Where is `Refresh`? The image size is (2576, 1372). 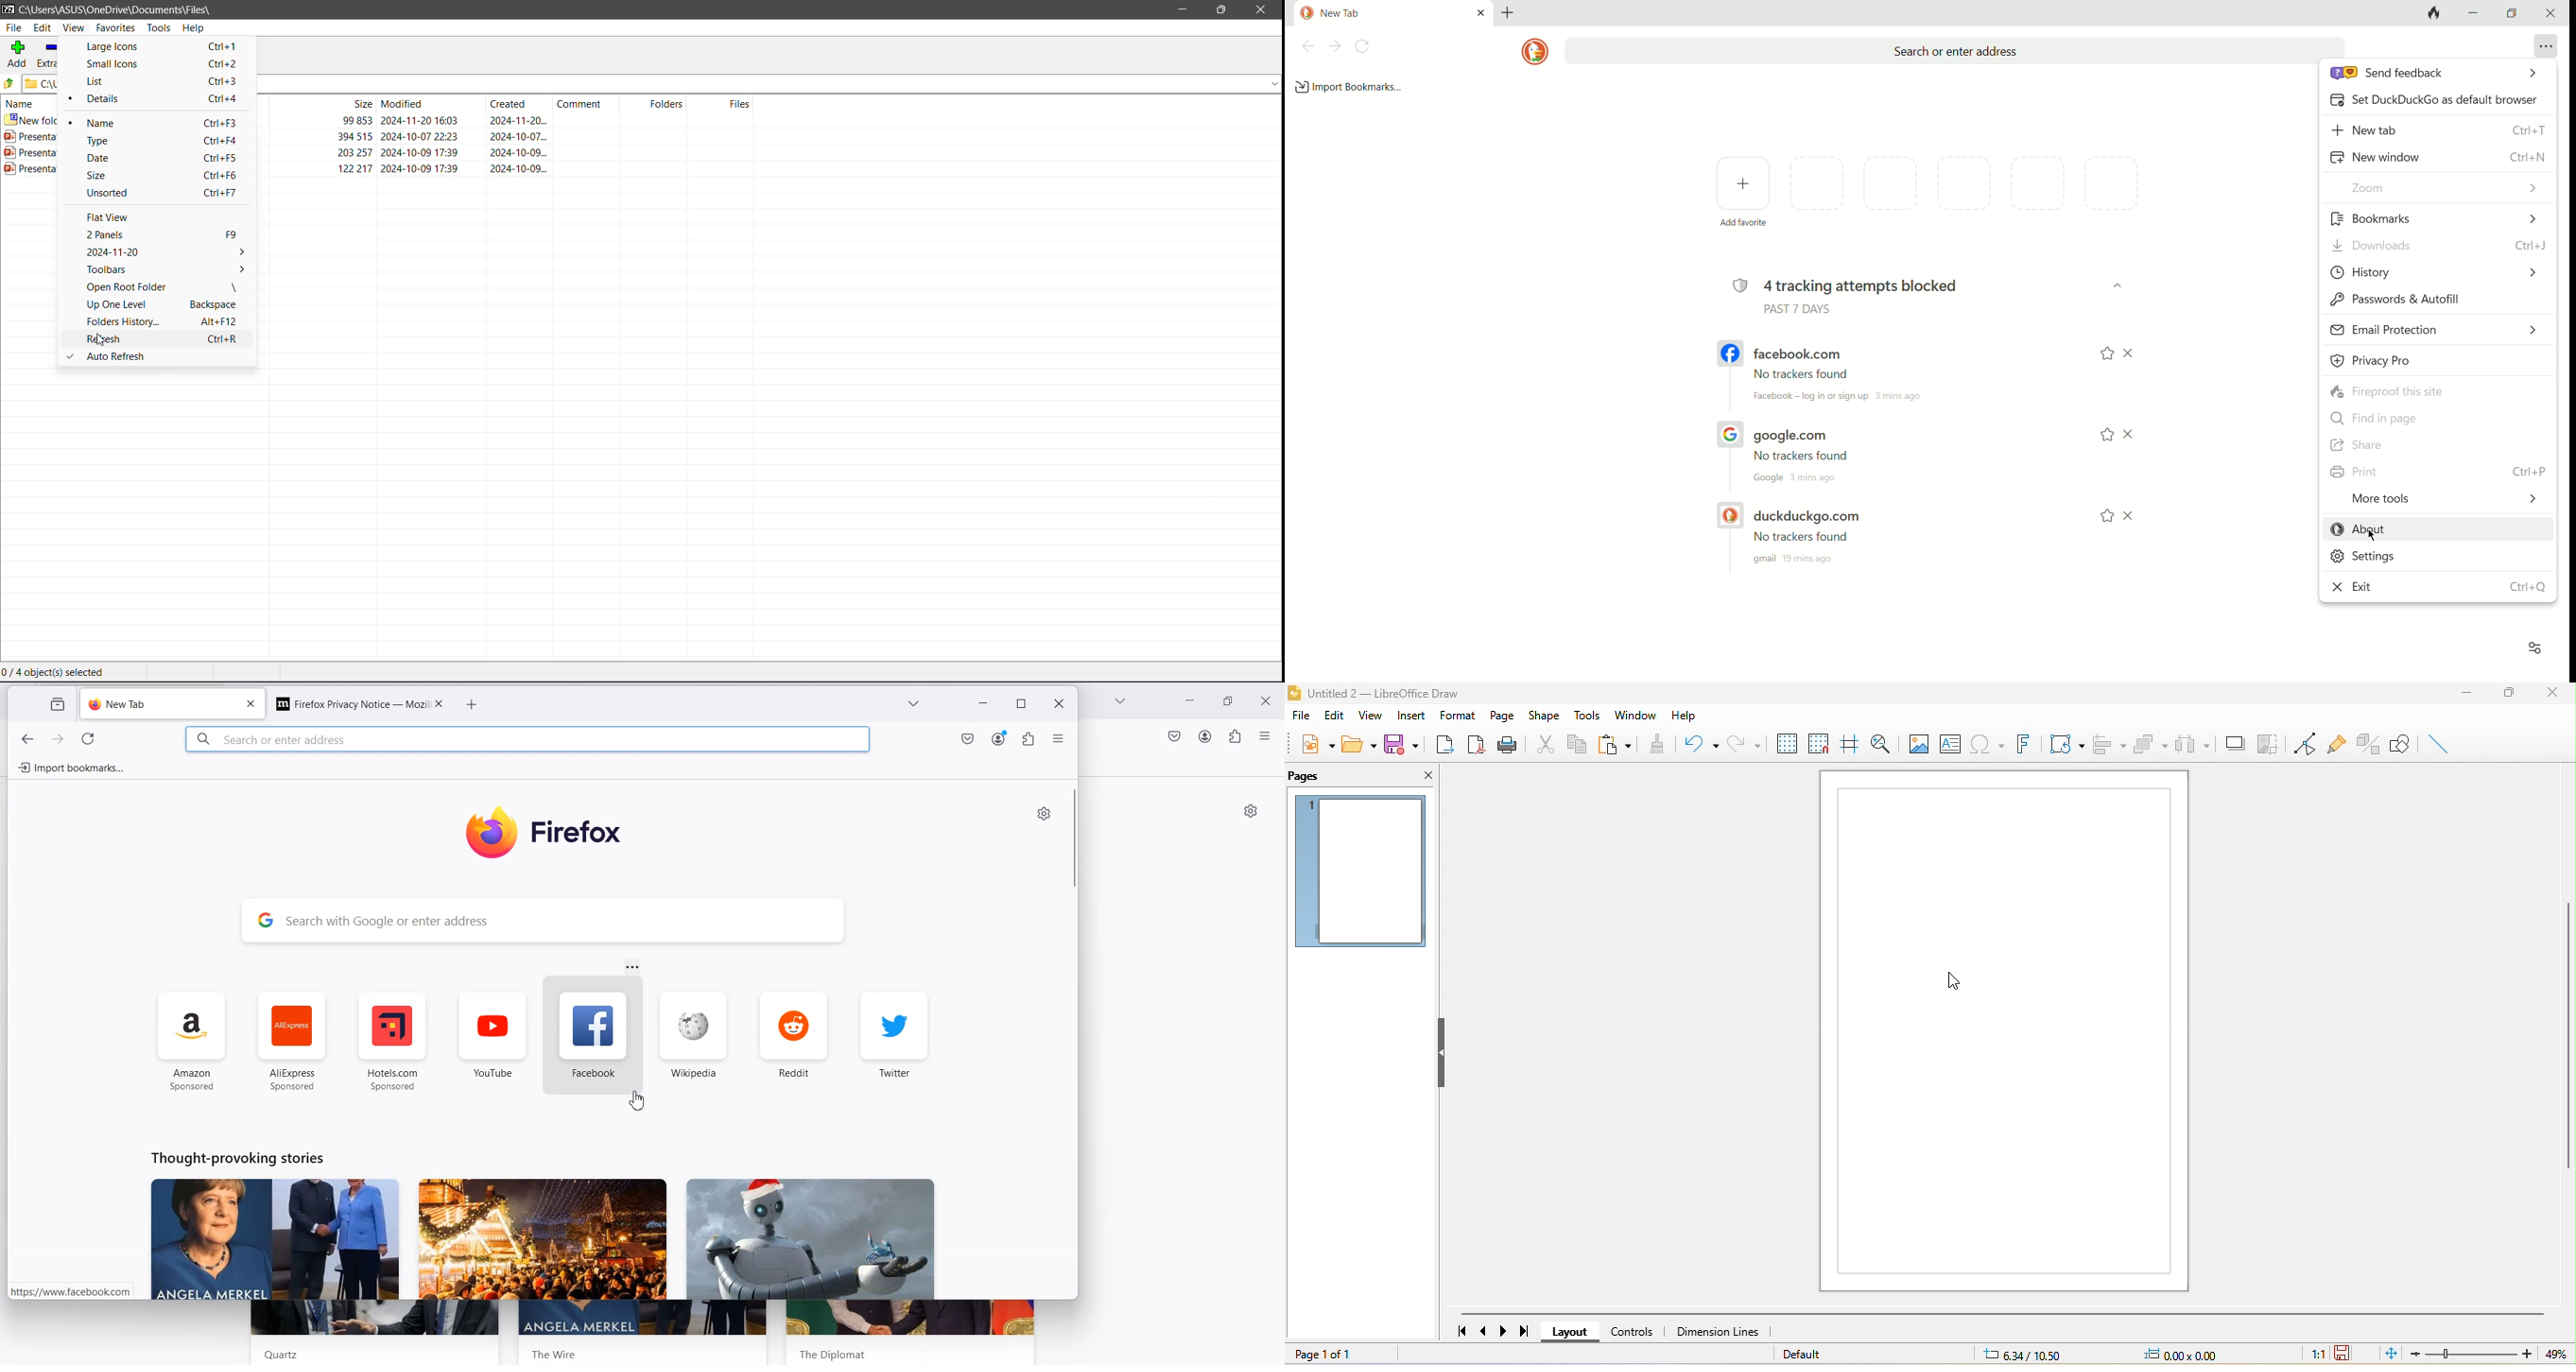
Refresh is located at coordinates (114, 339).